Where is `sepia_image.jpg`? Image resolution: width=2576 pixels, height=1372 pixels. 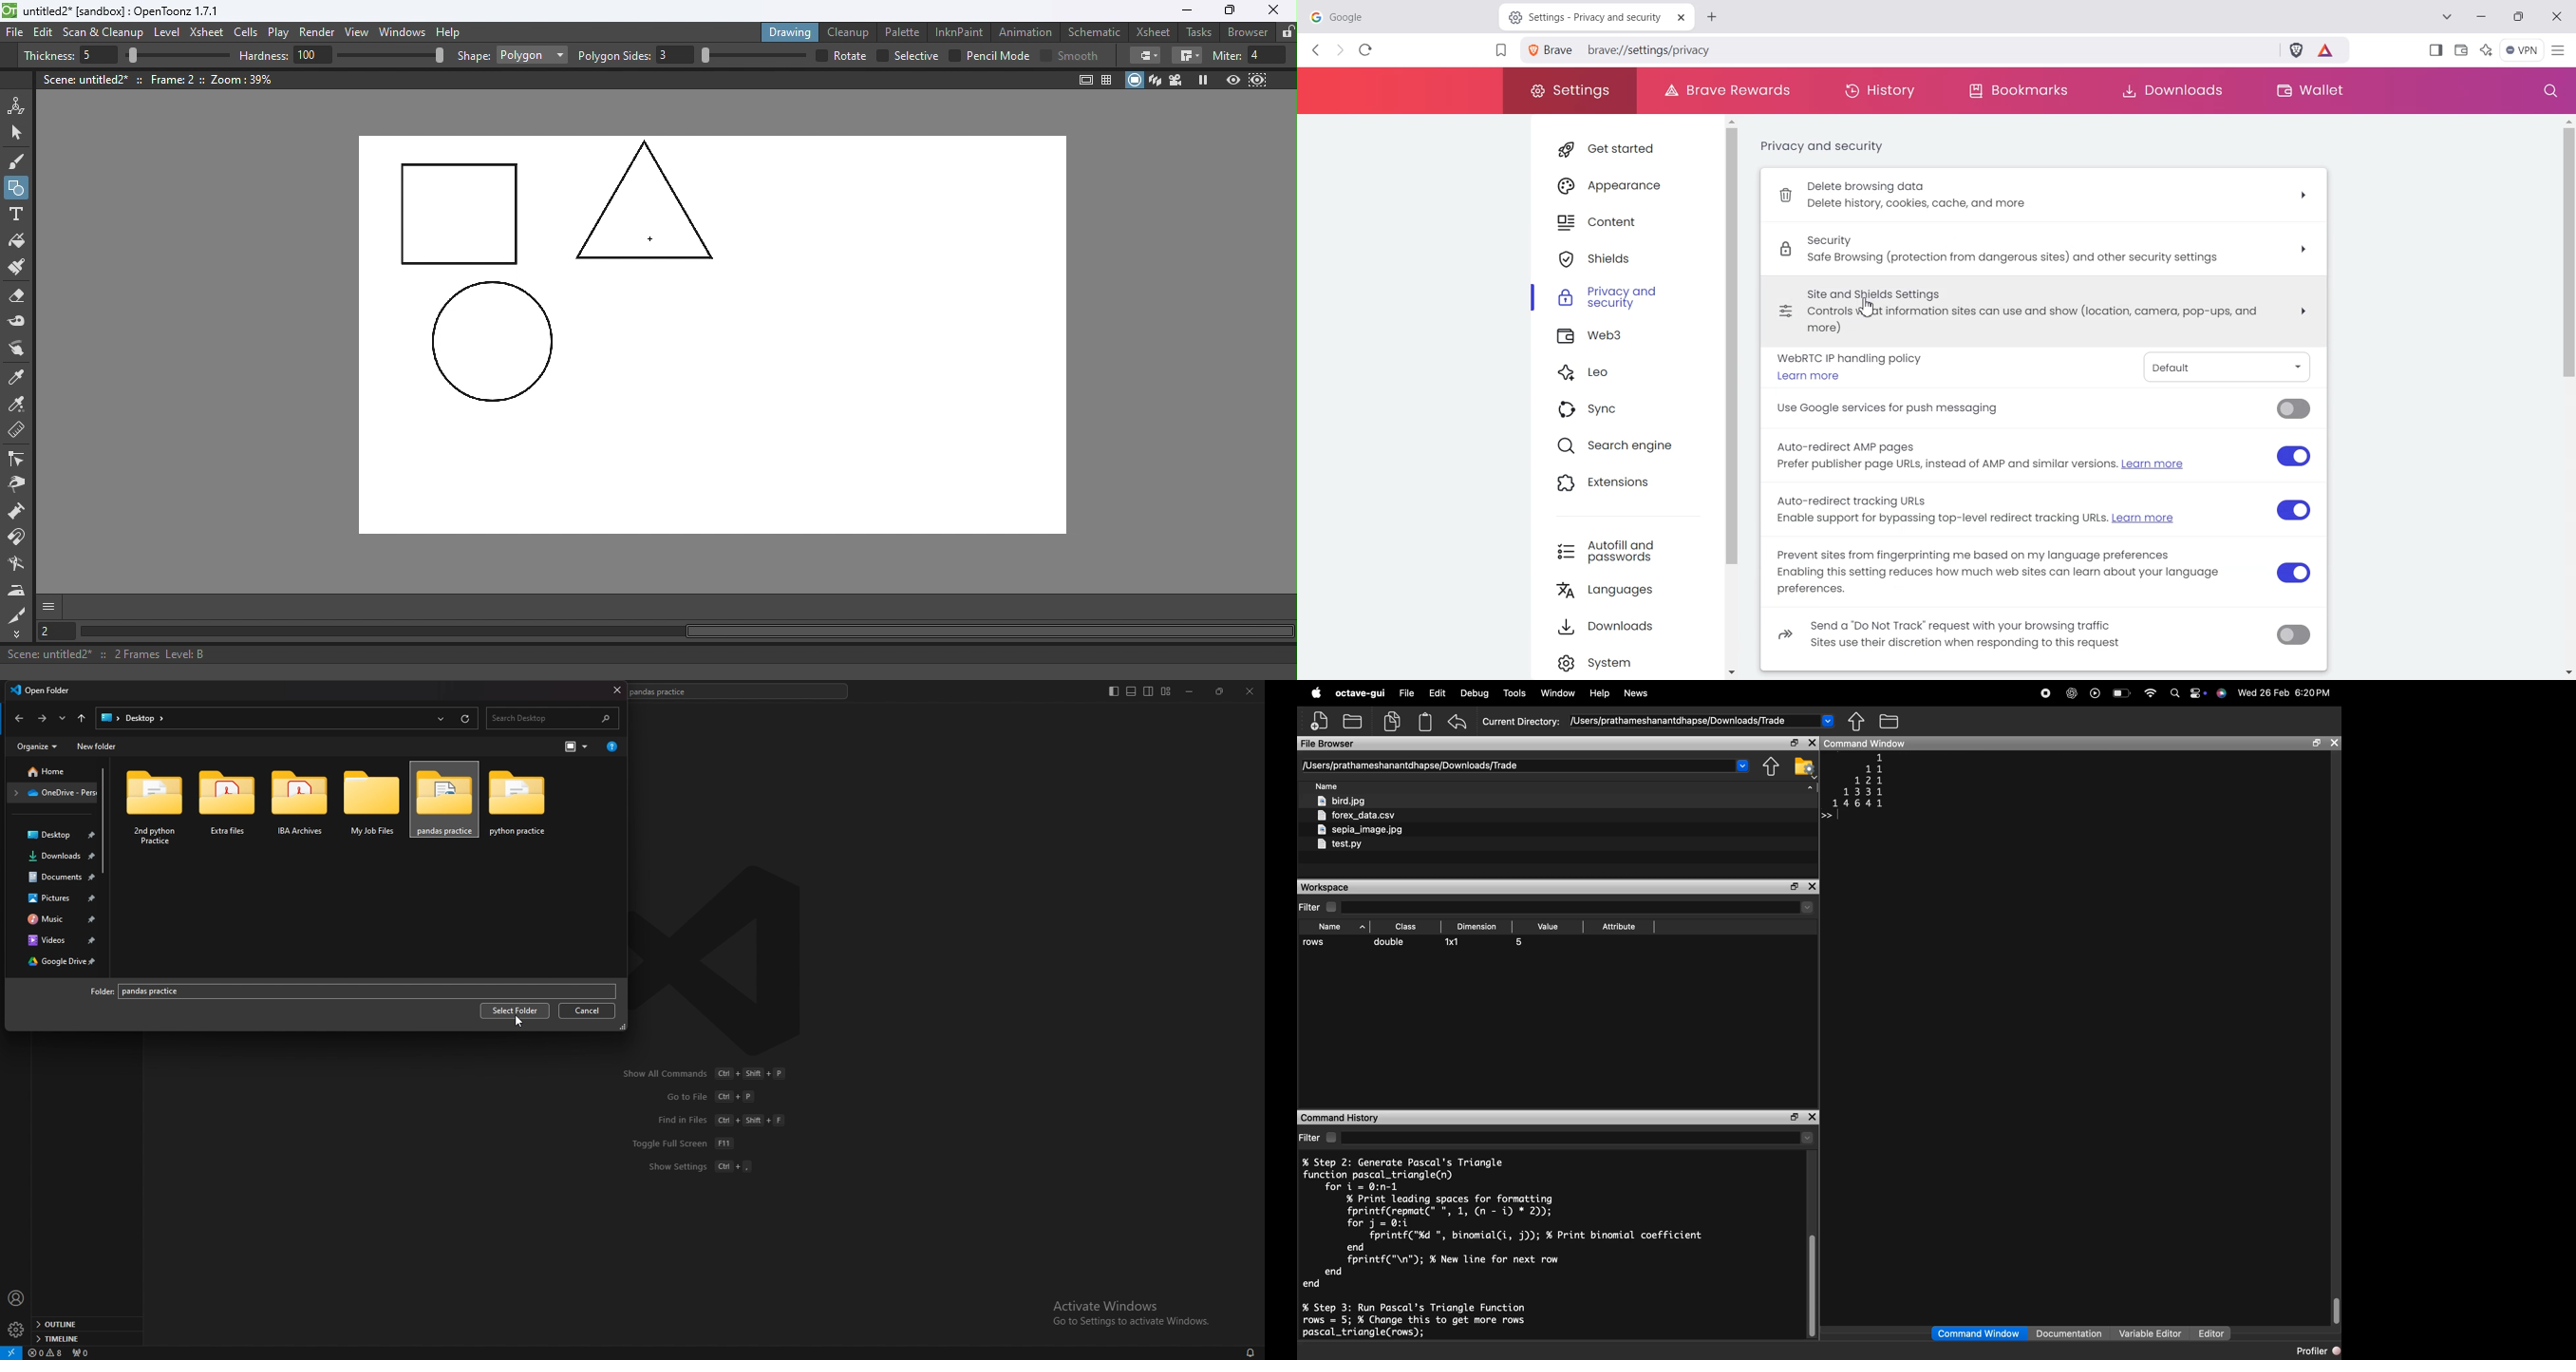
sepia_image.jpg is located at coordinates (1361, 830).